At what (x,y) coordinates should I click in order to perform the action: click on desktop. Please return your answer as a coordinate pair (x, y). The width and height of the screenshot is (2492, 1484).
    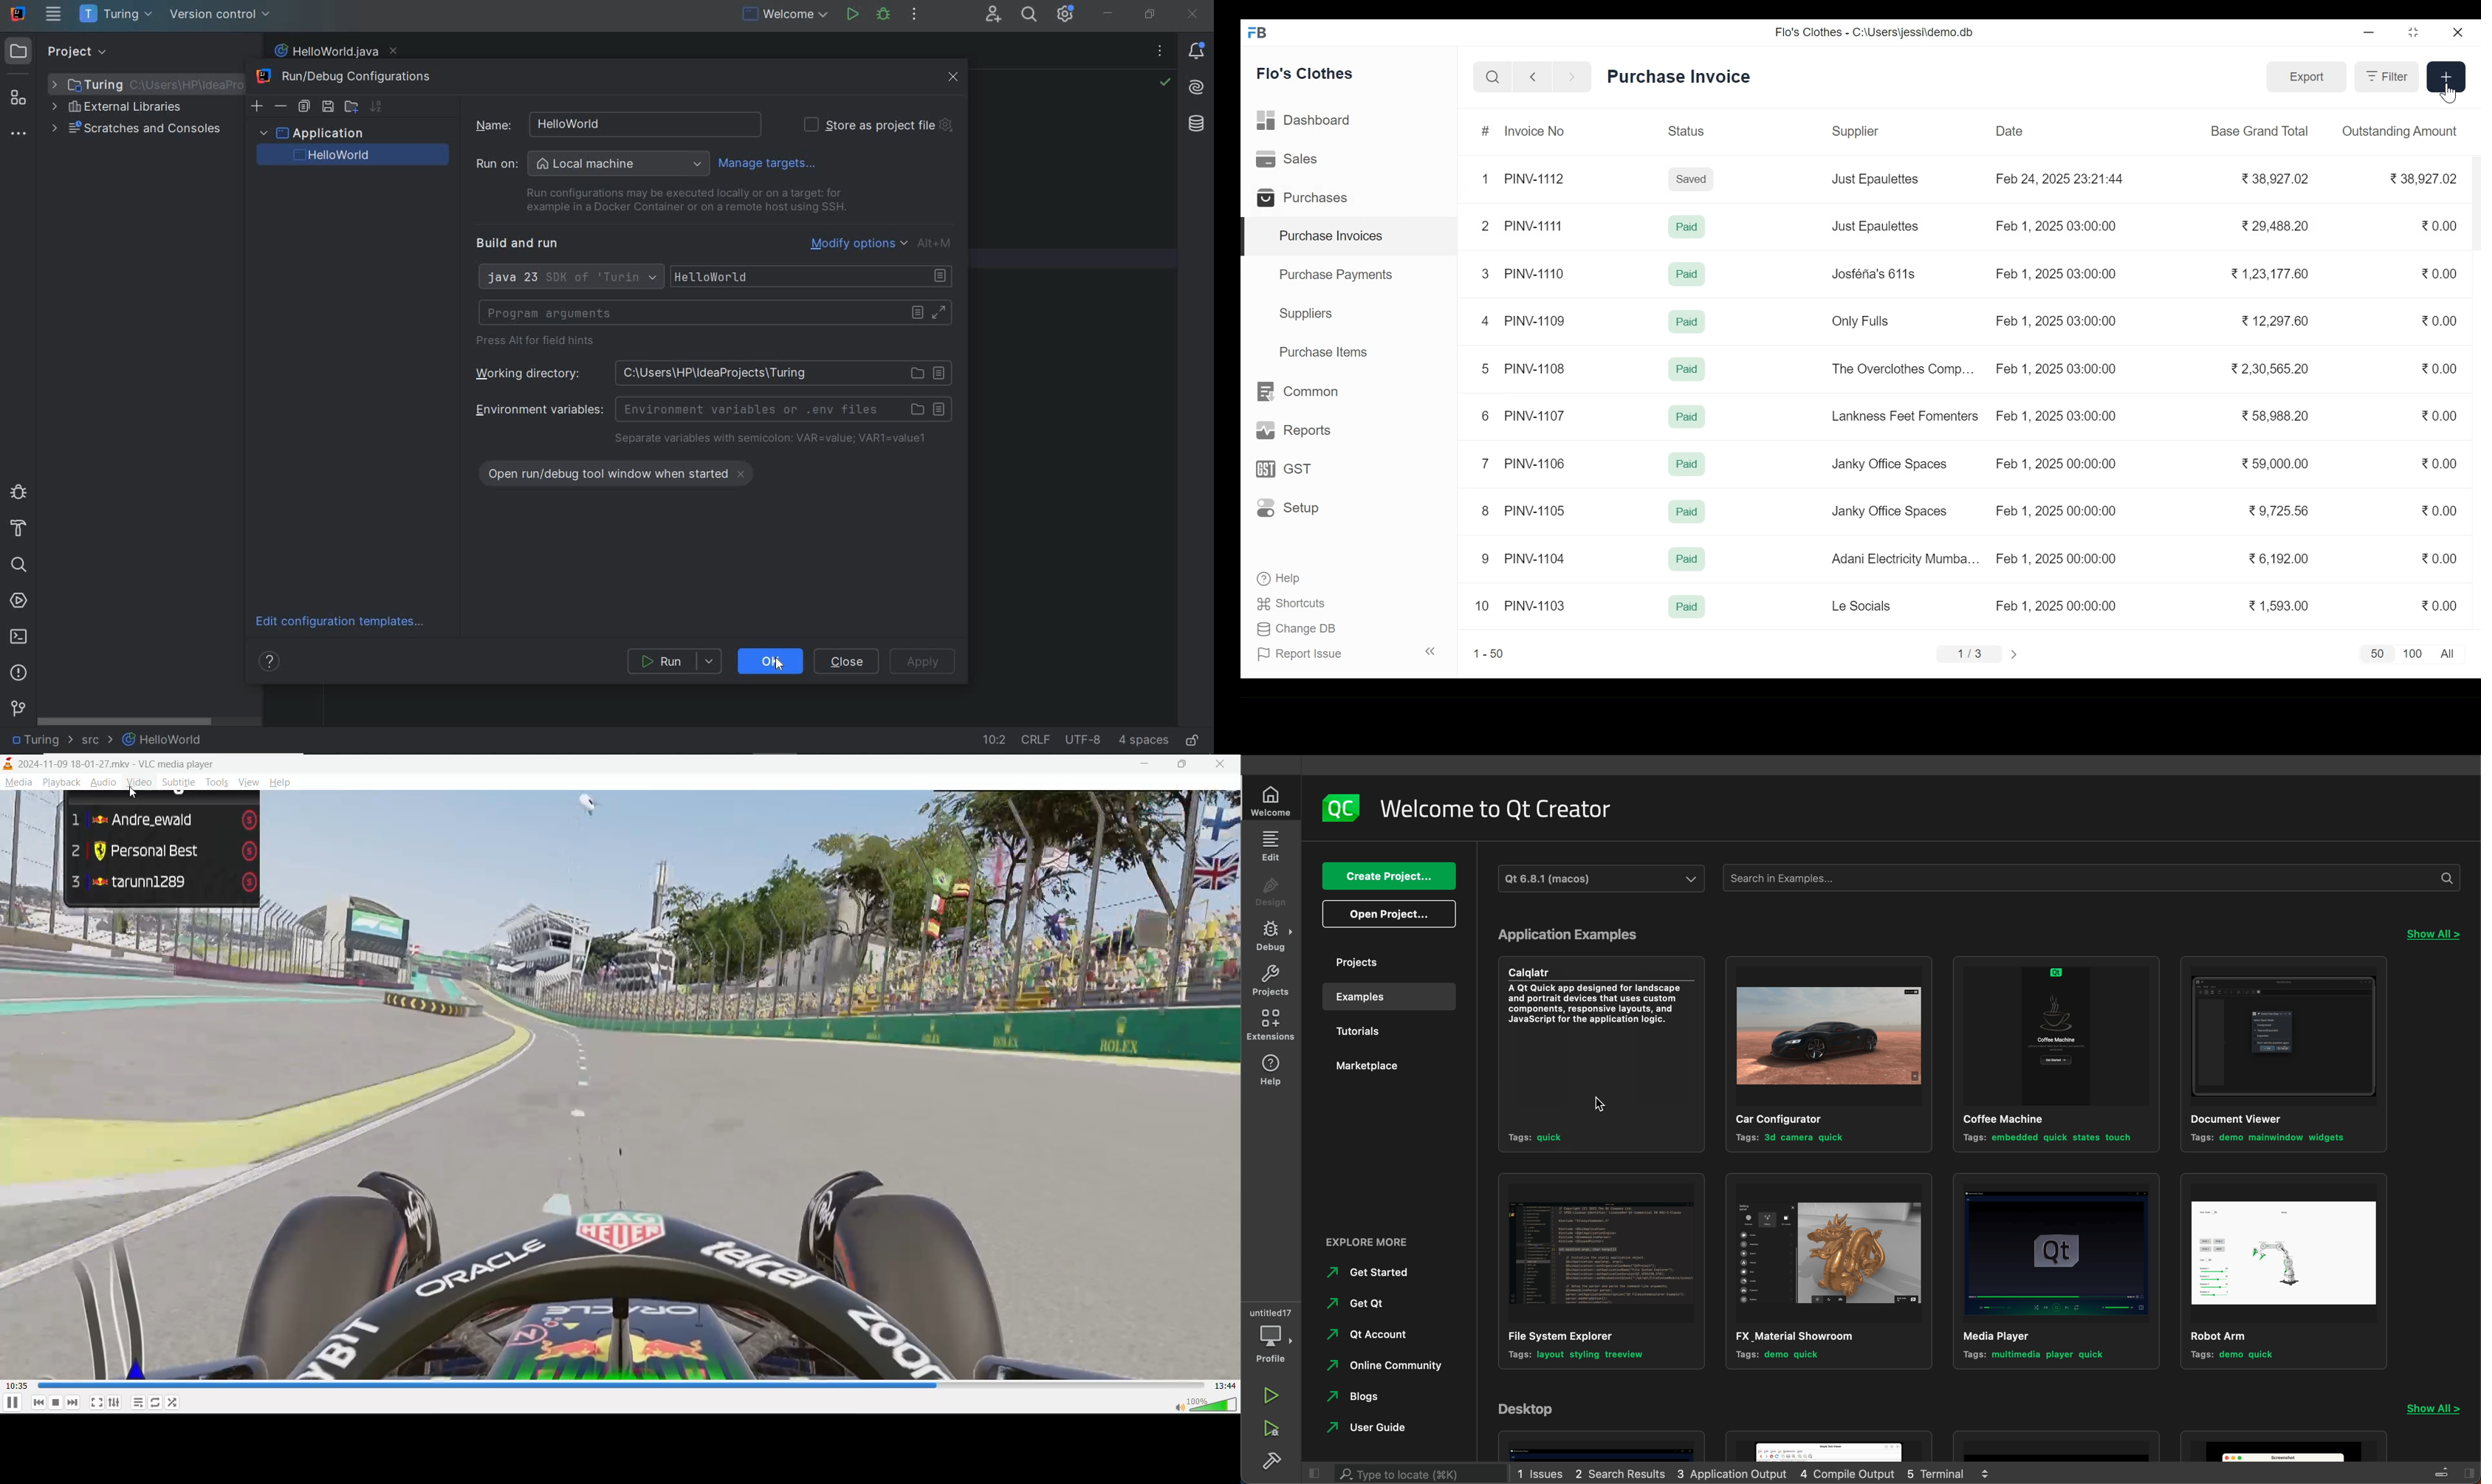
    Looking at the image, I should click on (1536, 1410).